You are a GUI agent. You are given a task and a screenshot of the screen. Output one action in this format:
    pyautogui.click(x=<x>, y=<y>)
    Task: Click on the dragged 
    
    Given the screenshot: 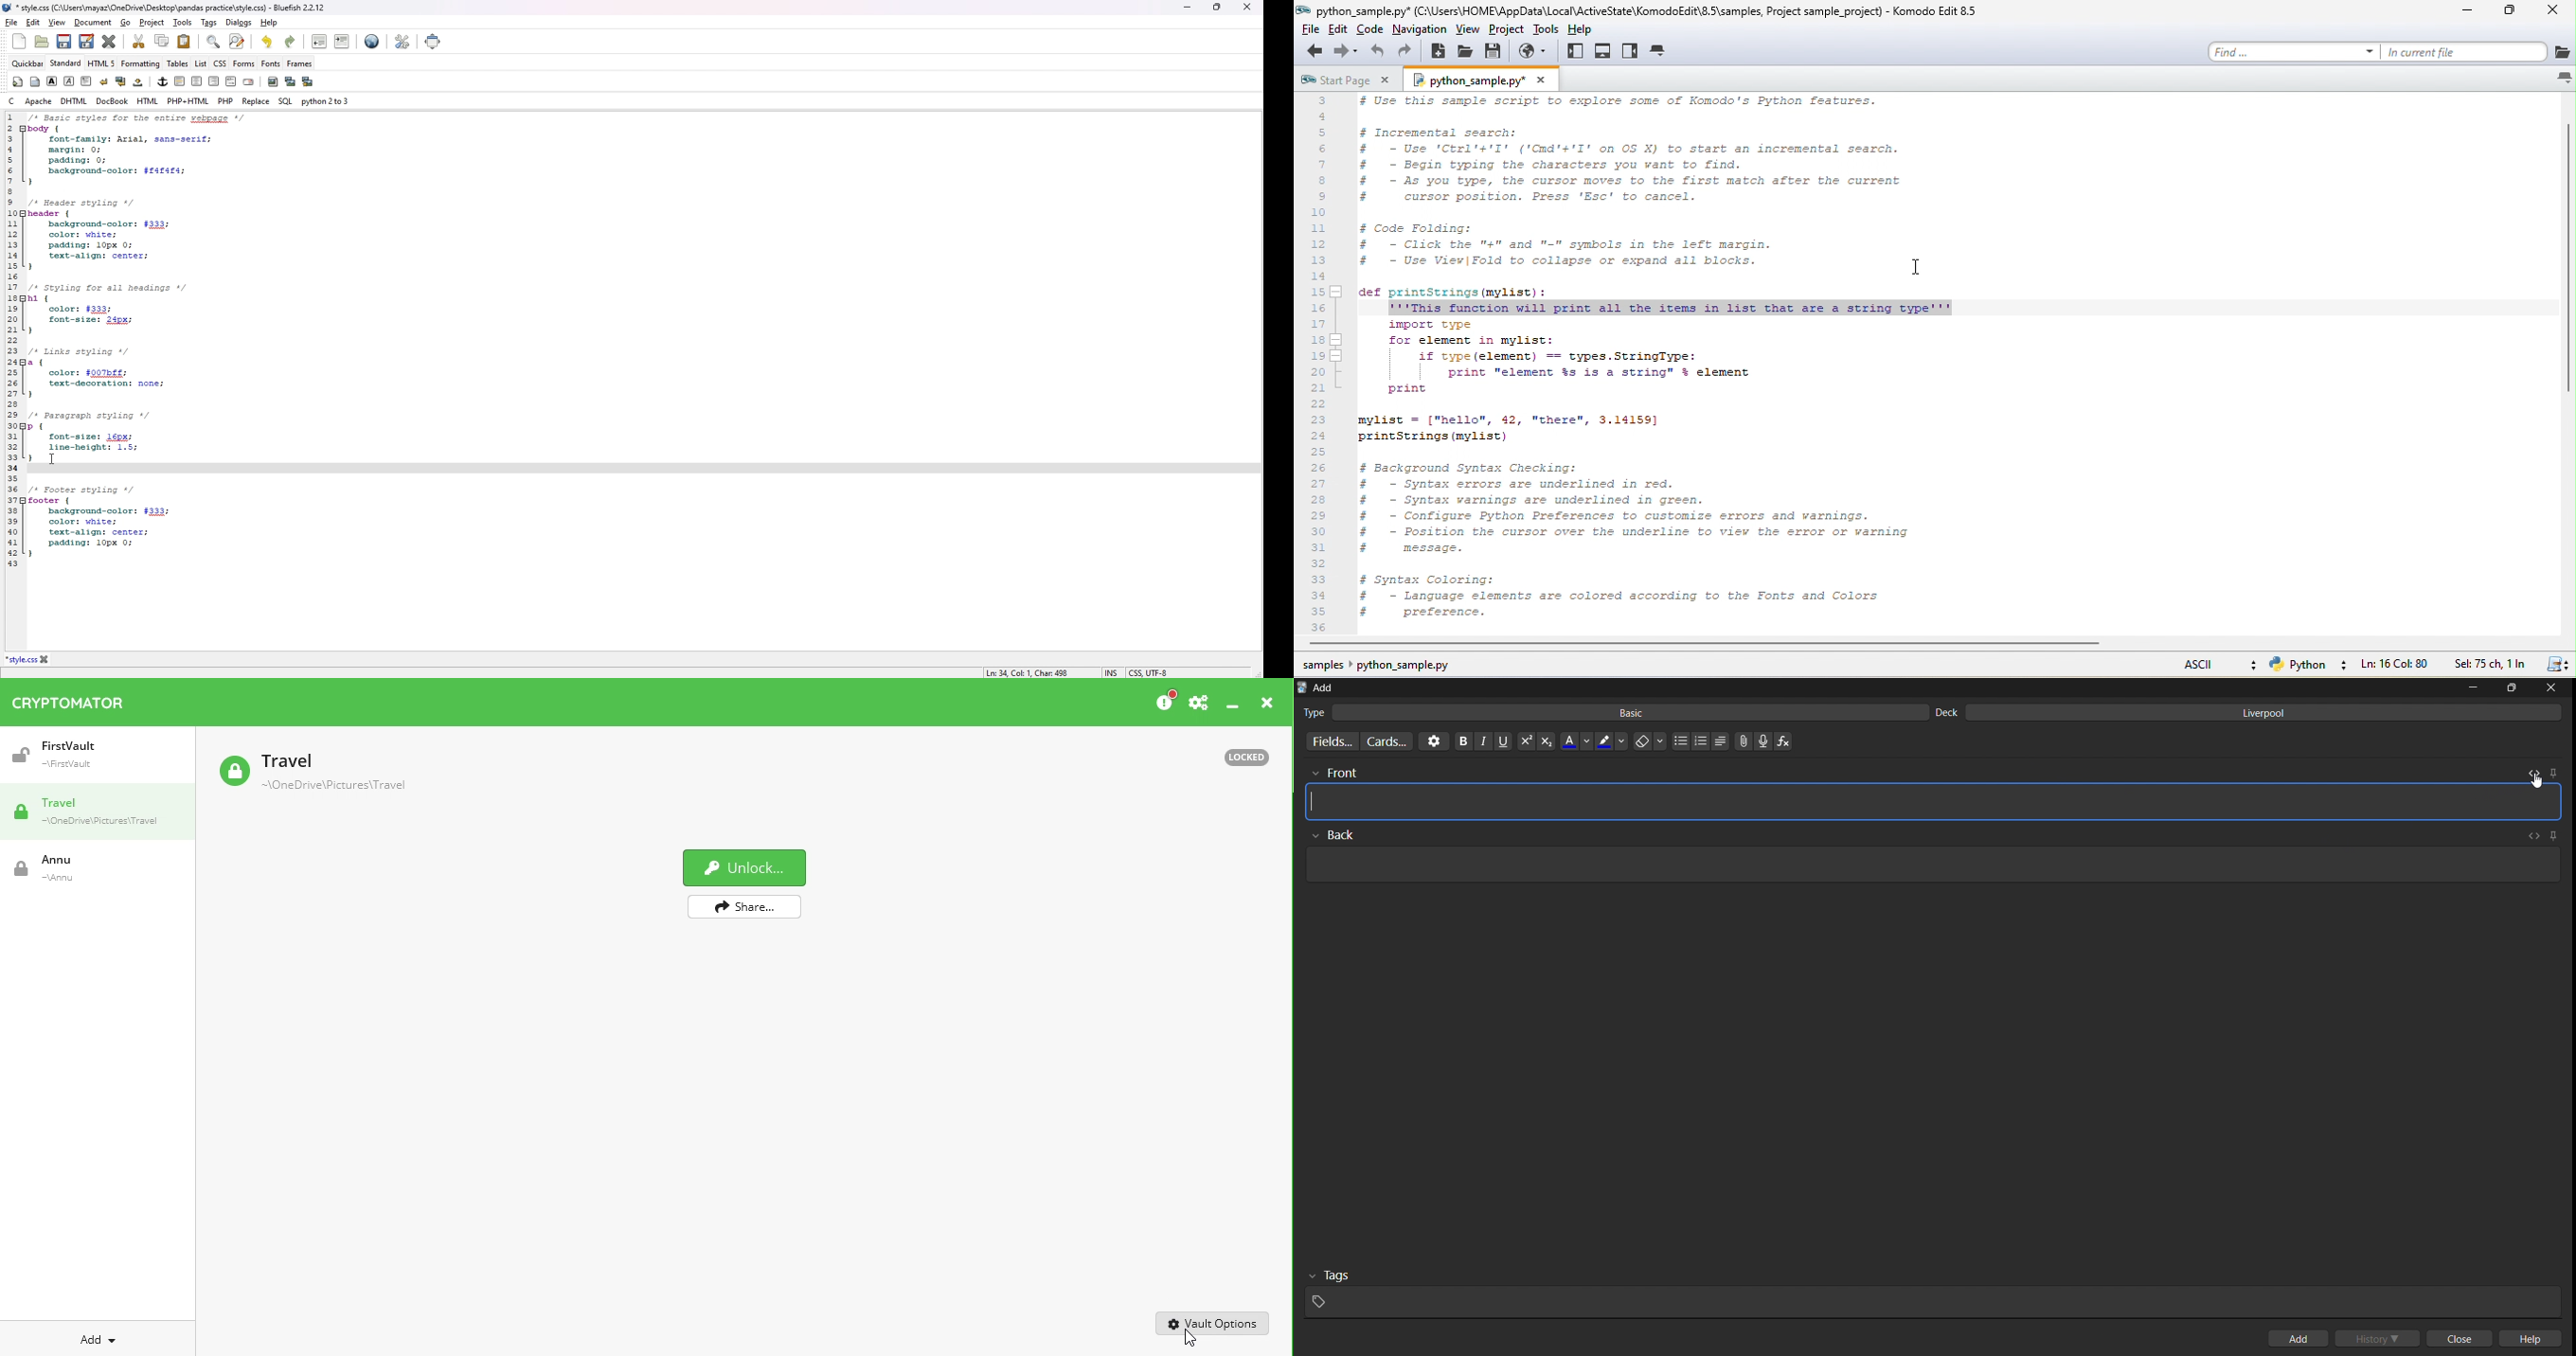 What is the action you would take?
    pyautogui.click(x=1671, y=308)
    